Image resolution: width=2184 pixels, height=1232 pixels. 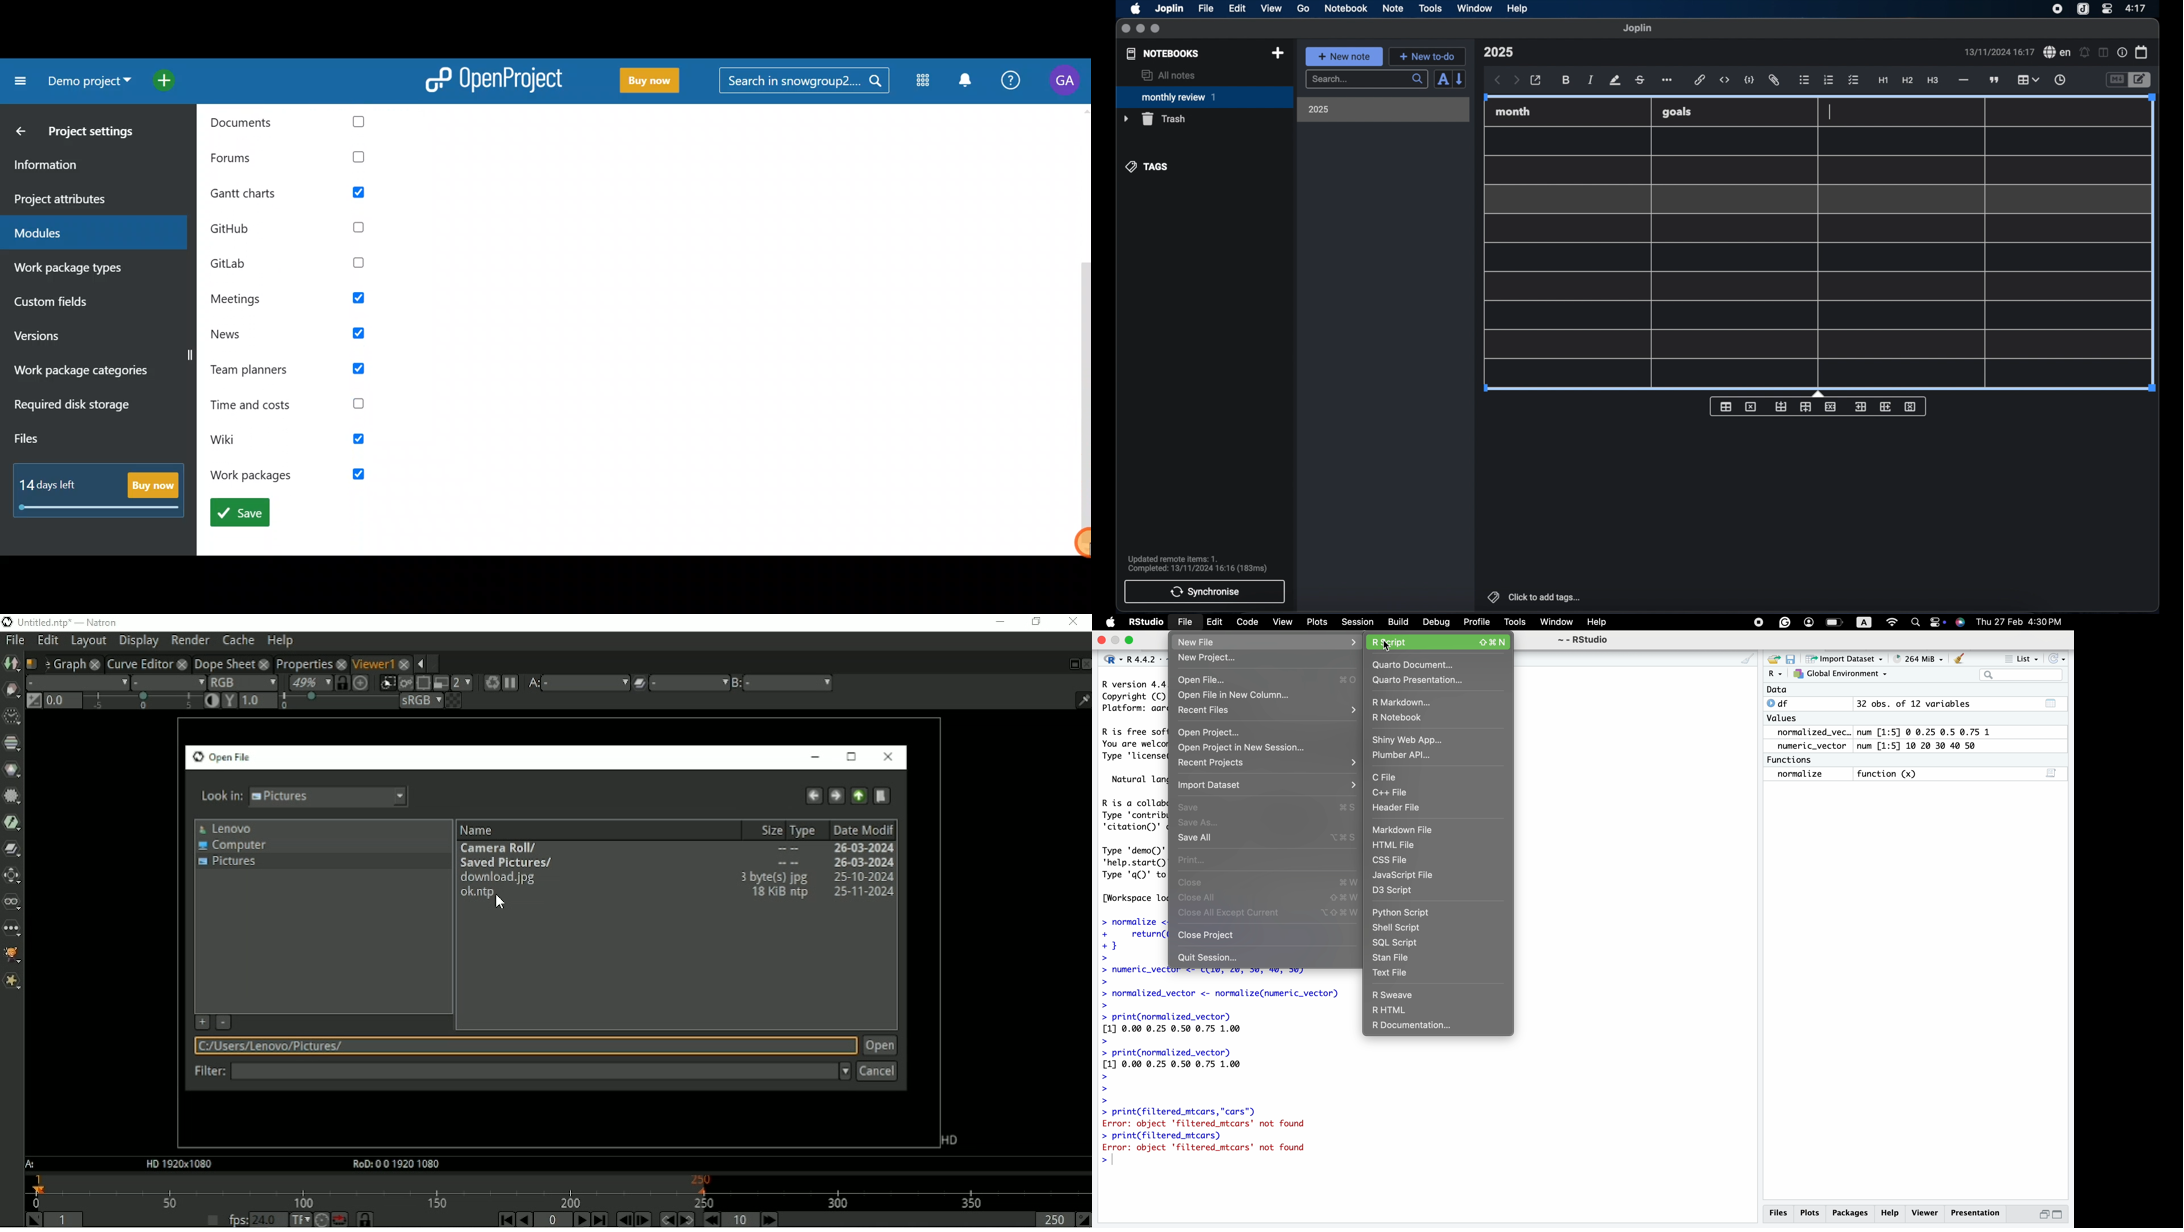 What do you see at coordinates (1134, 898) in the screenshot?
I see `[Workspace lo` at bounding box center [1134, 898].